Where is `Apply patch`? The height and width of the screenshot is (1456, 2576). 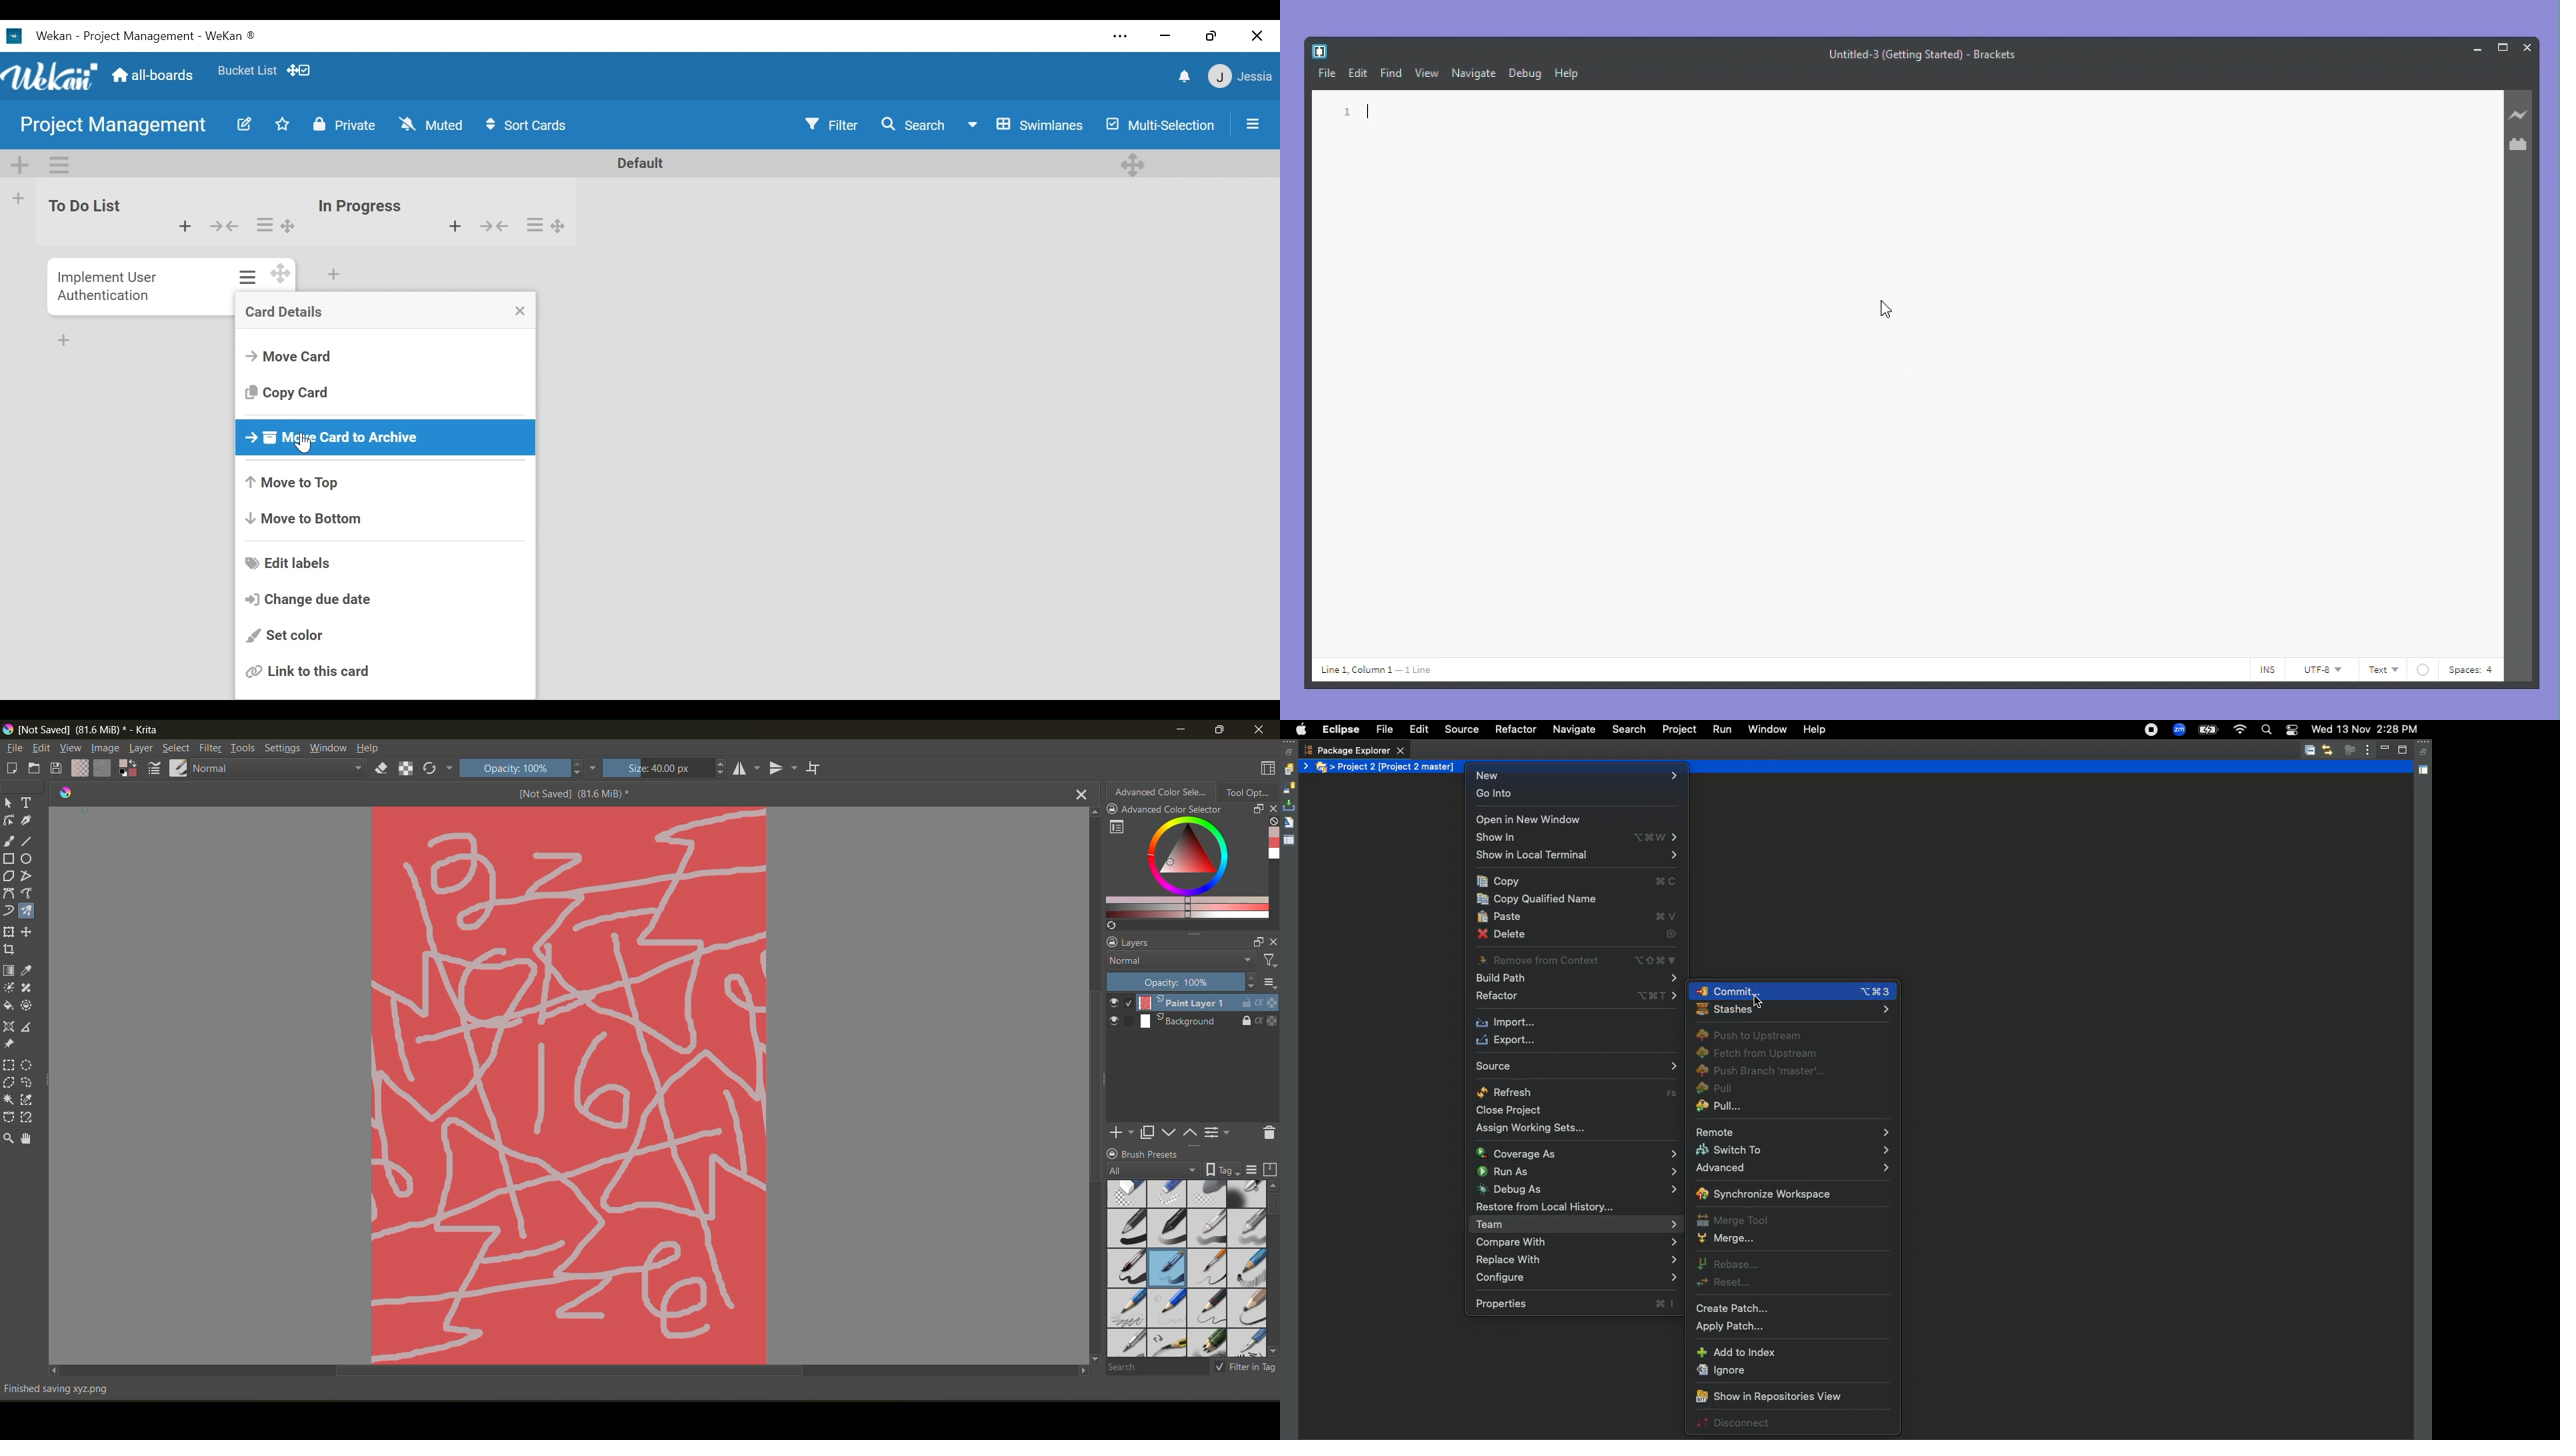
Apply patch is located at coordinates (1738, 1327).